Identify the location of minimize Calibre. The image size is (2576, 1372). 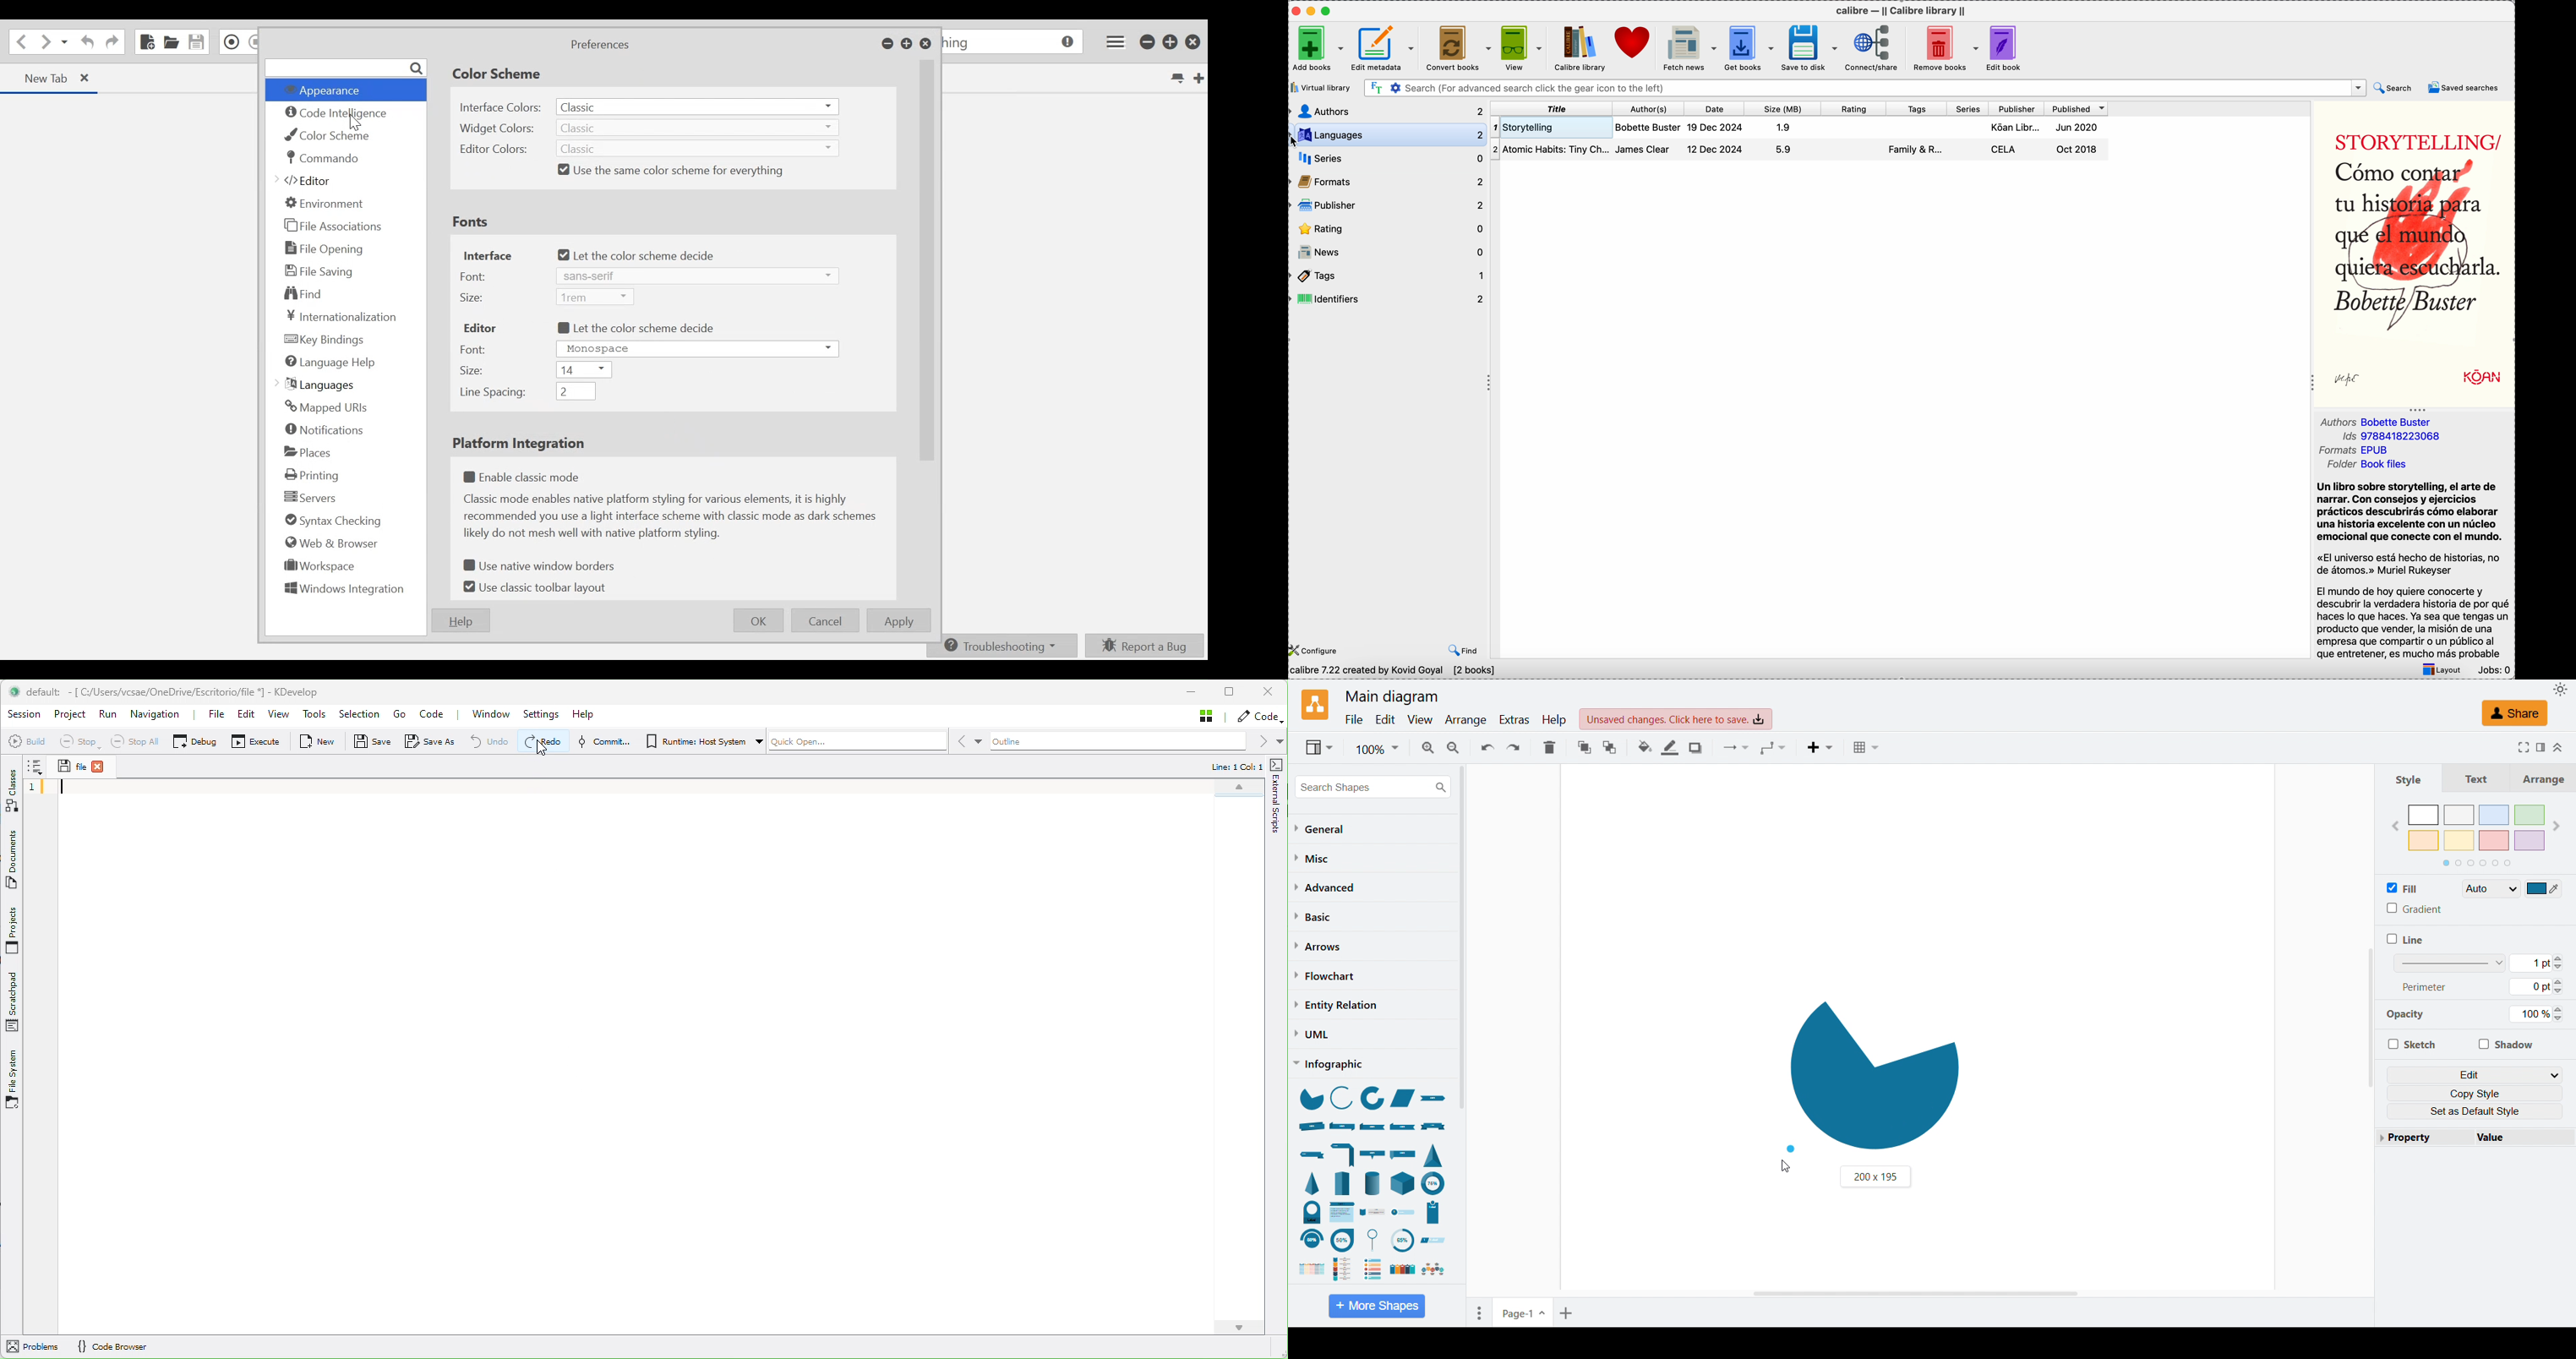
(1312, 11).